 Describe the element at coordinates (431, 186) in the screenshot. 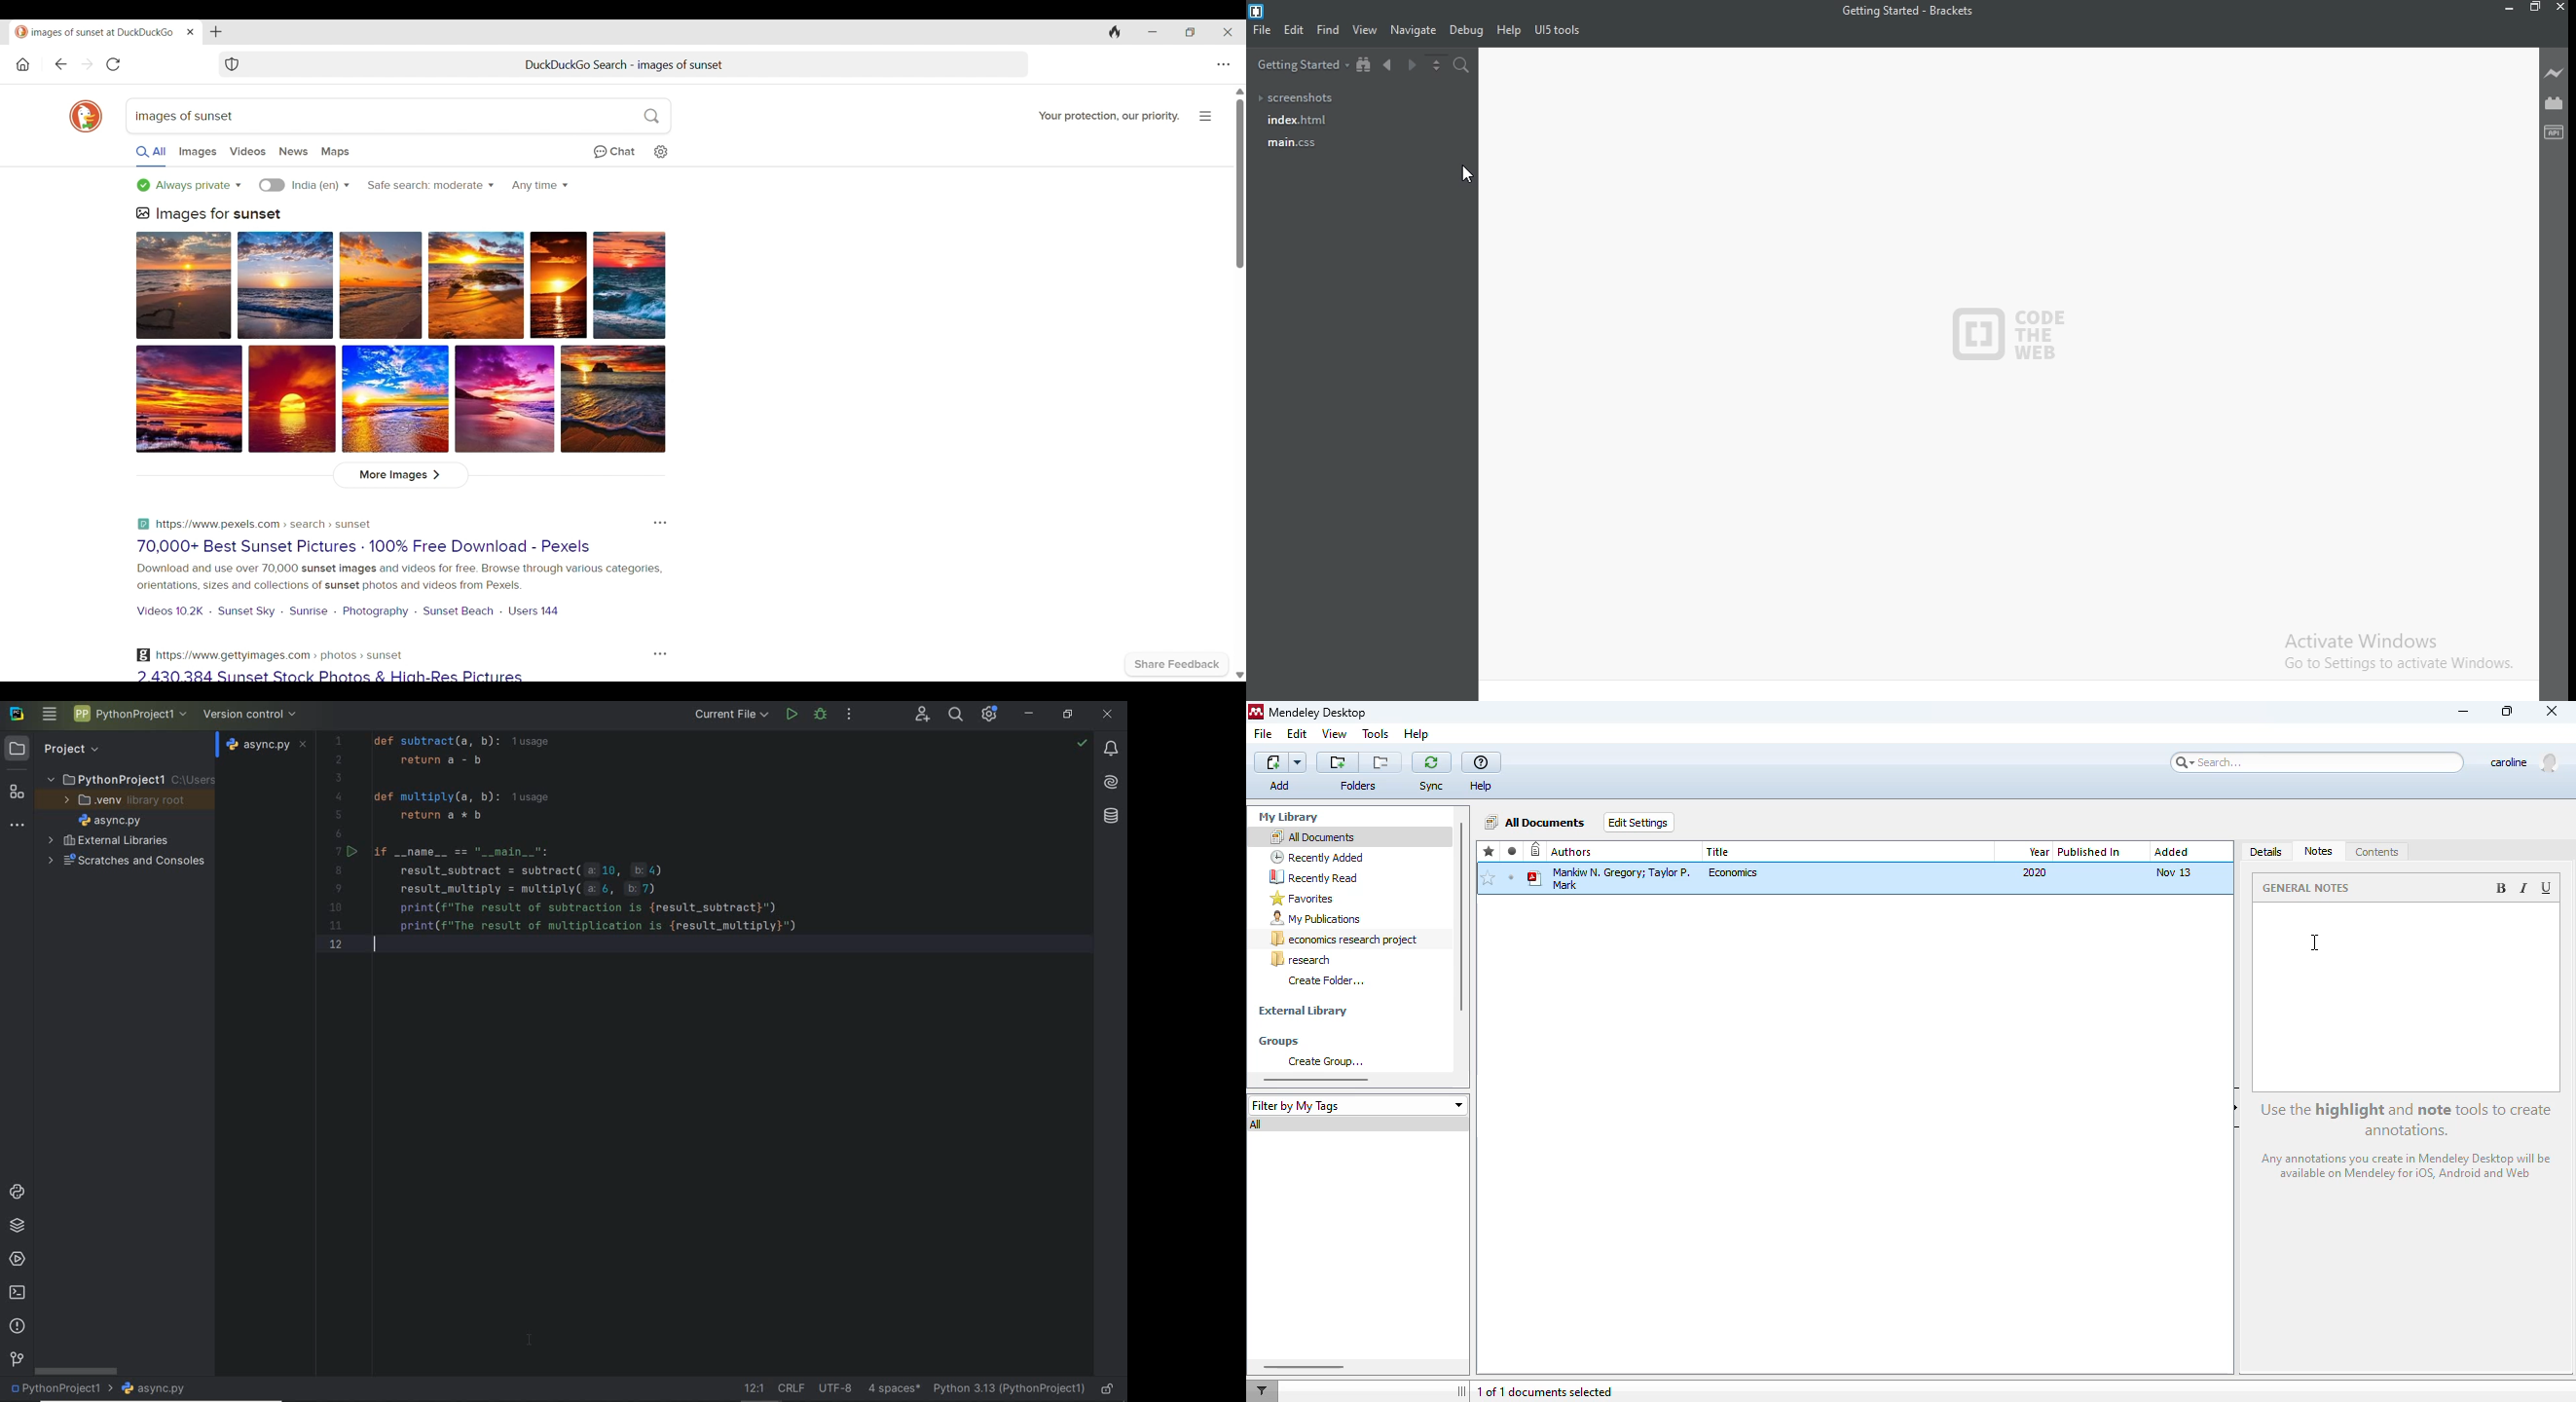

I see `Safe search options` at that location.